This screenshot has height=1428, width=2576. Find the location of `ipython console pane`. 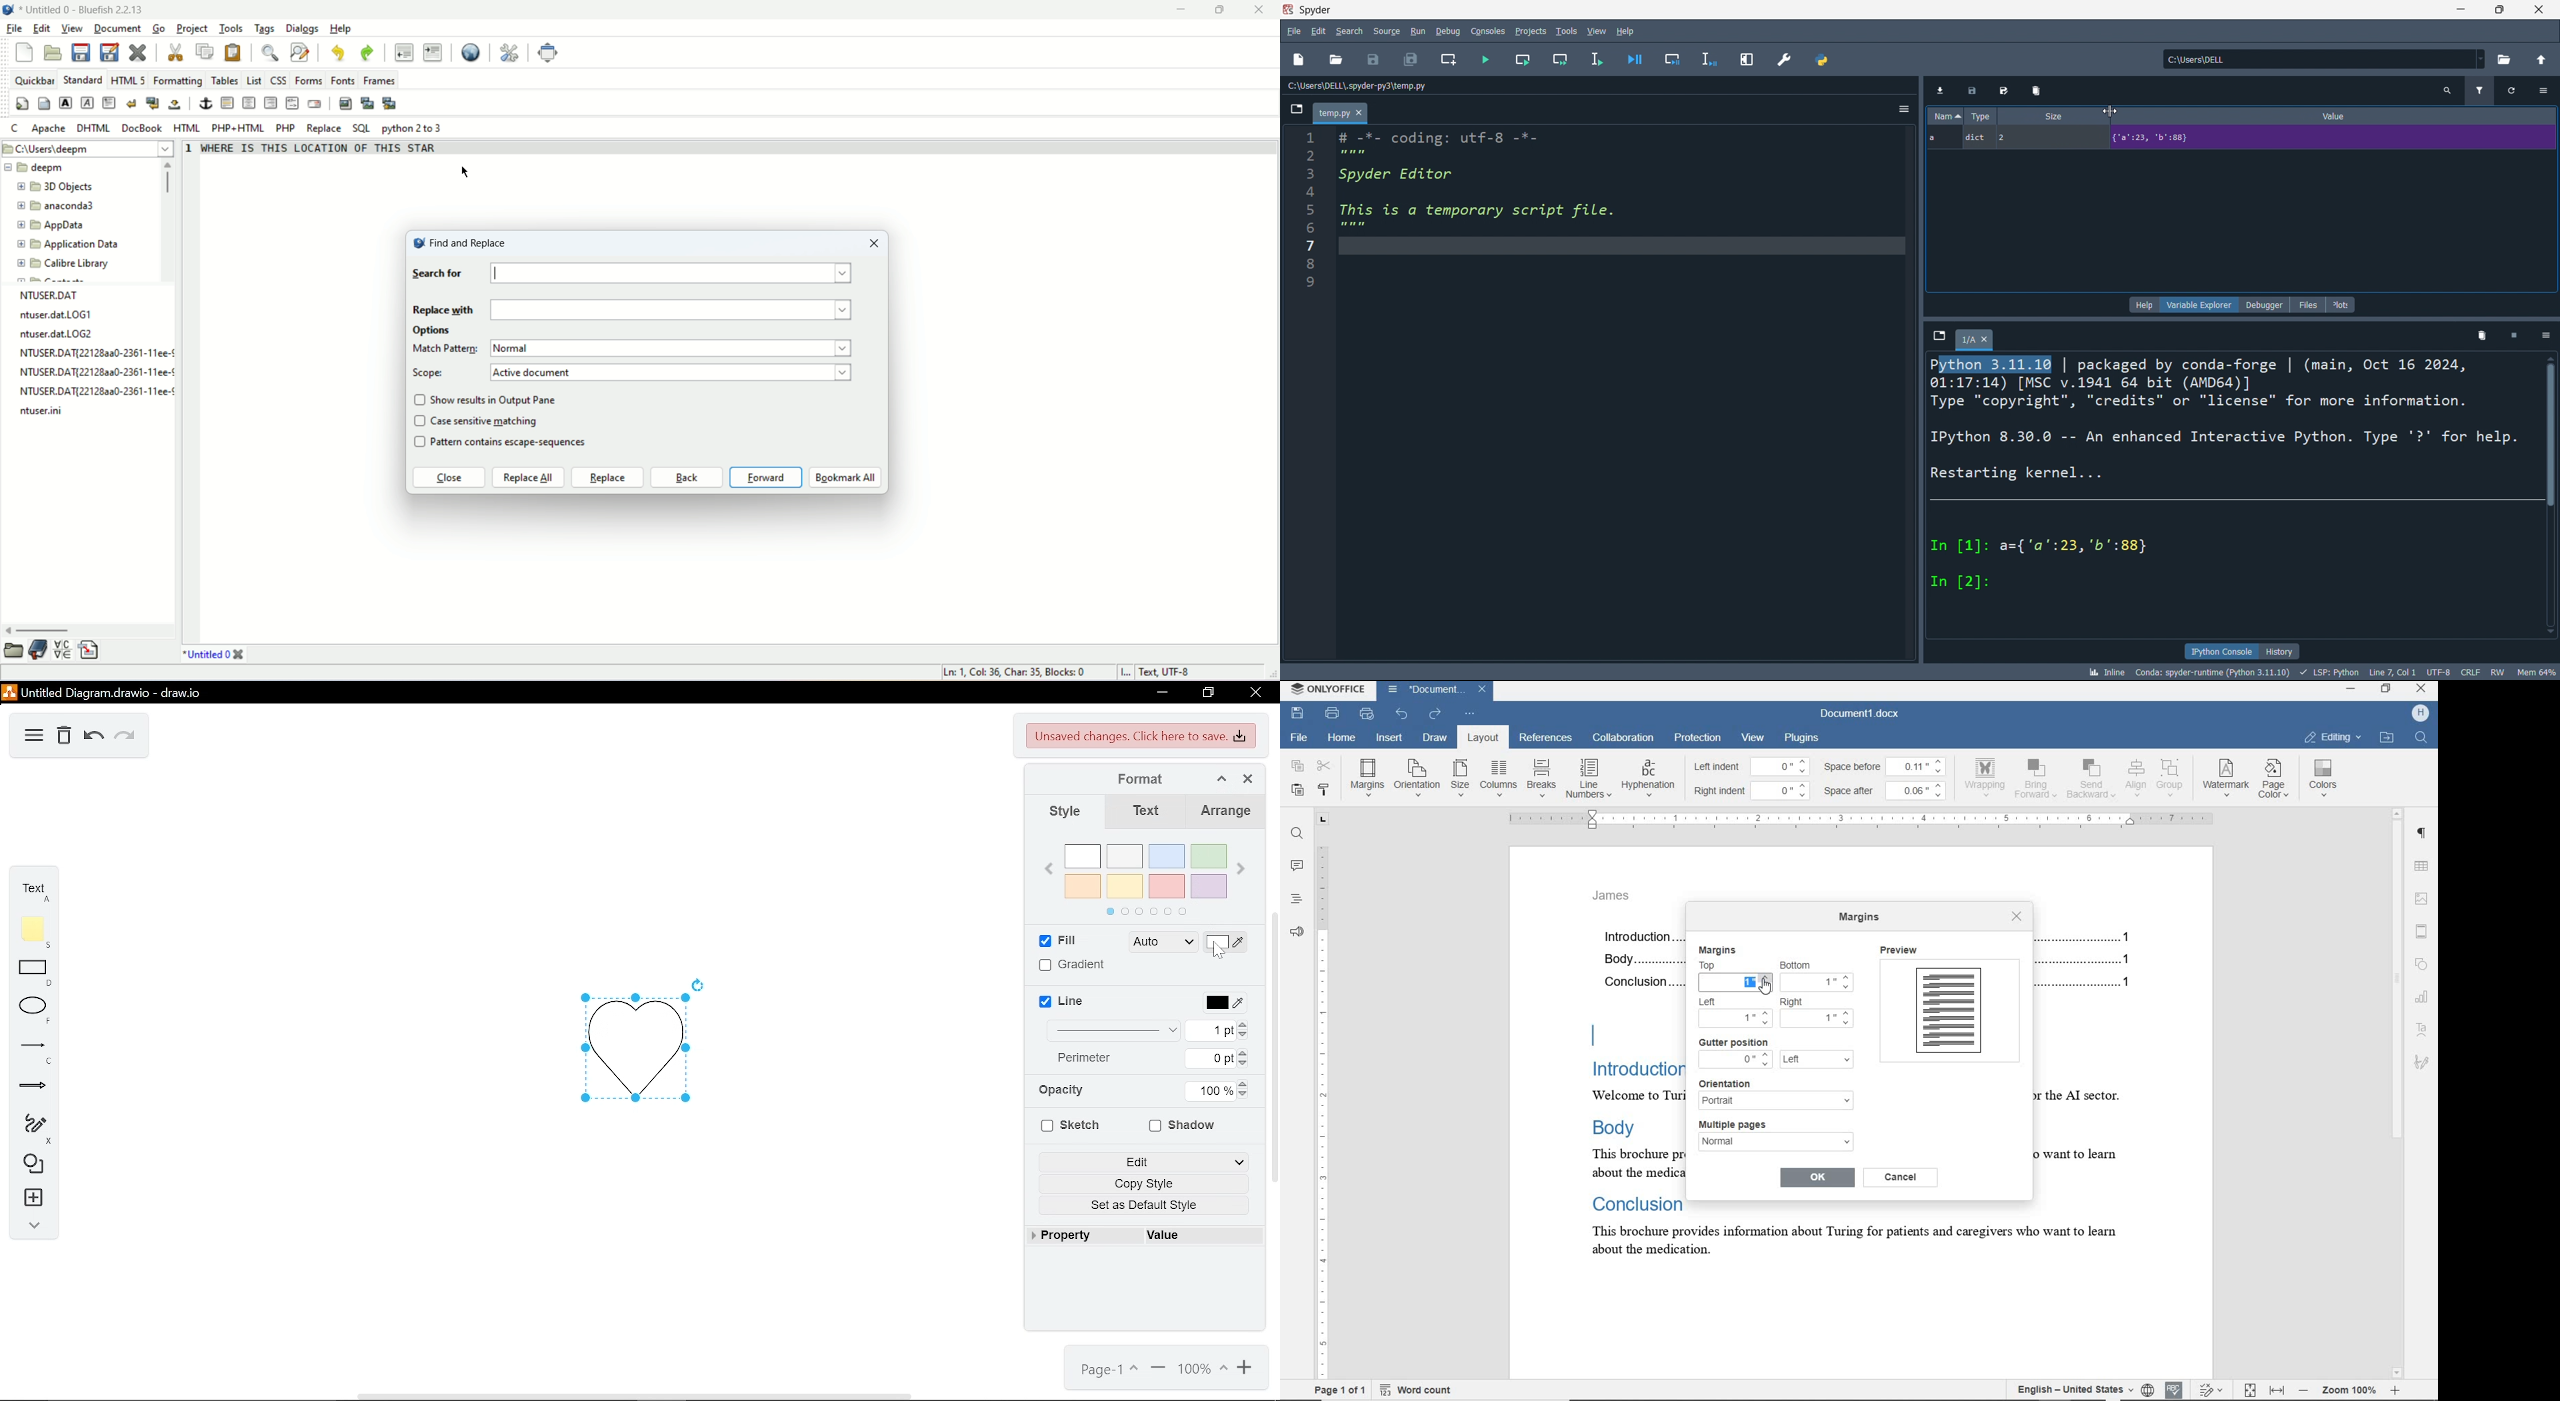

ipython console pane is located at coordinates (2240, 496).